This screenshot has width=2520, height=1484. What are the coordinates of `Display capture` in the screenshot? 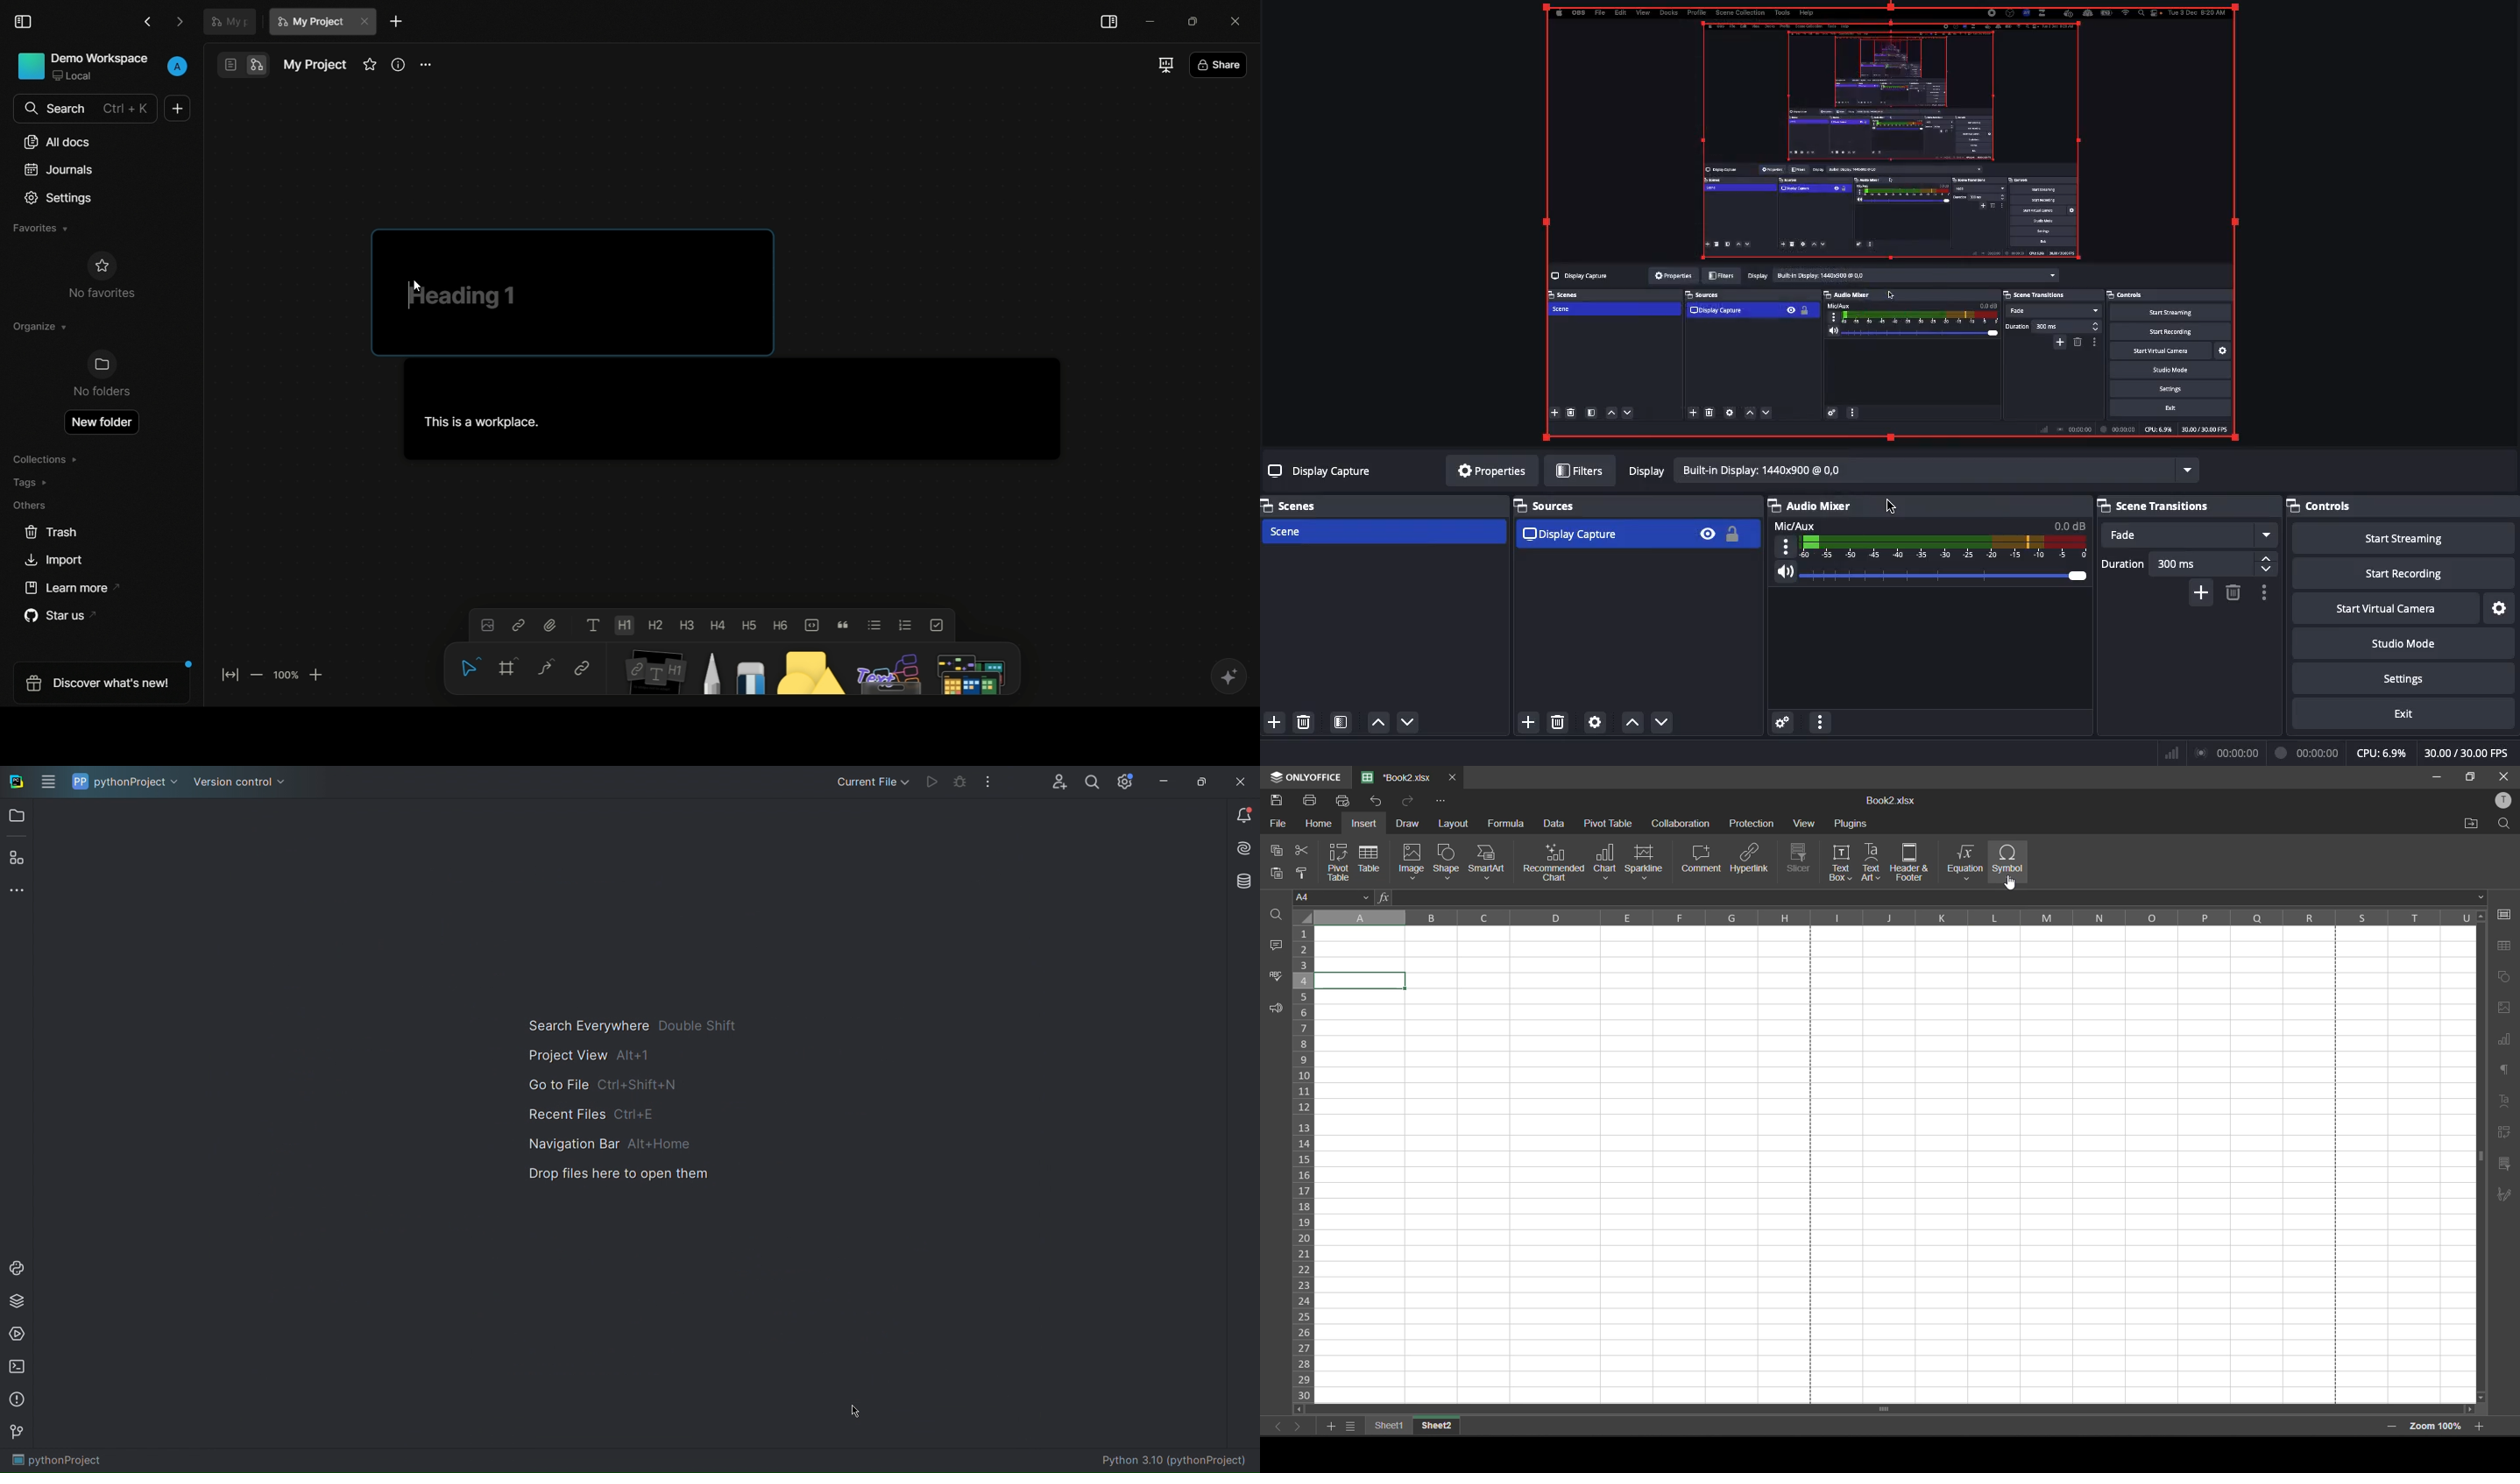 It's located at (1568, 535).